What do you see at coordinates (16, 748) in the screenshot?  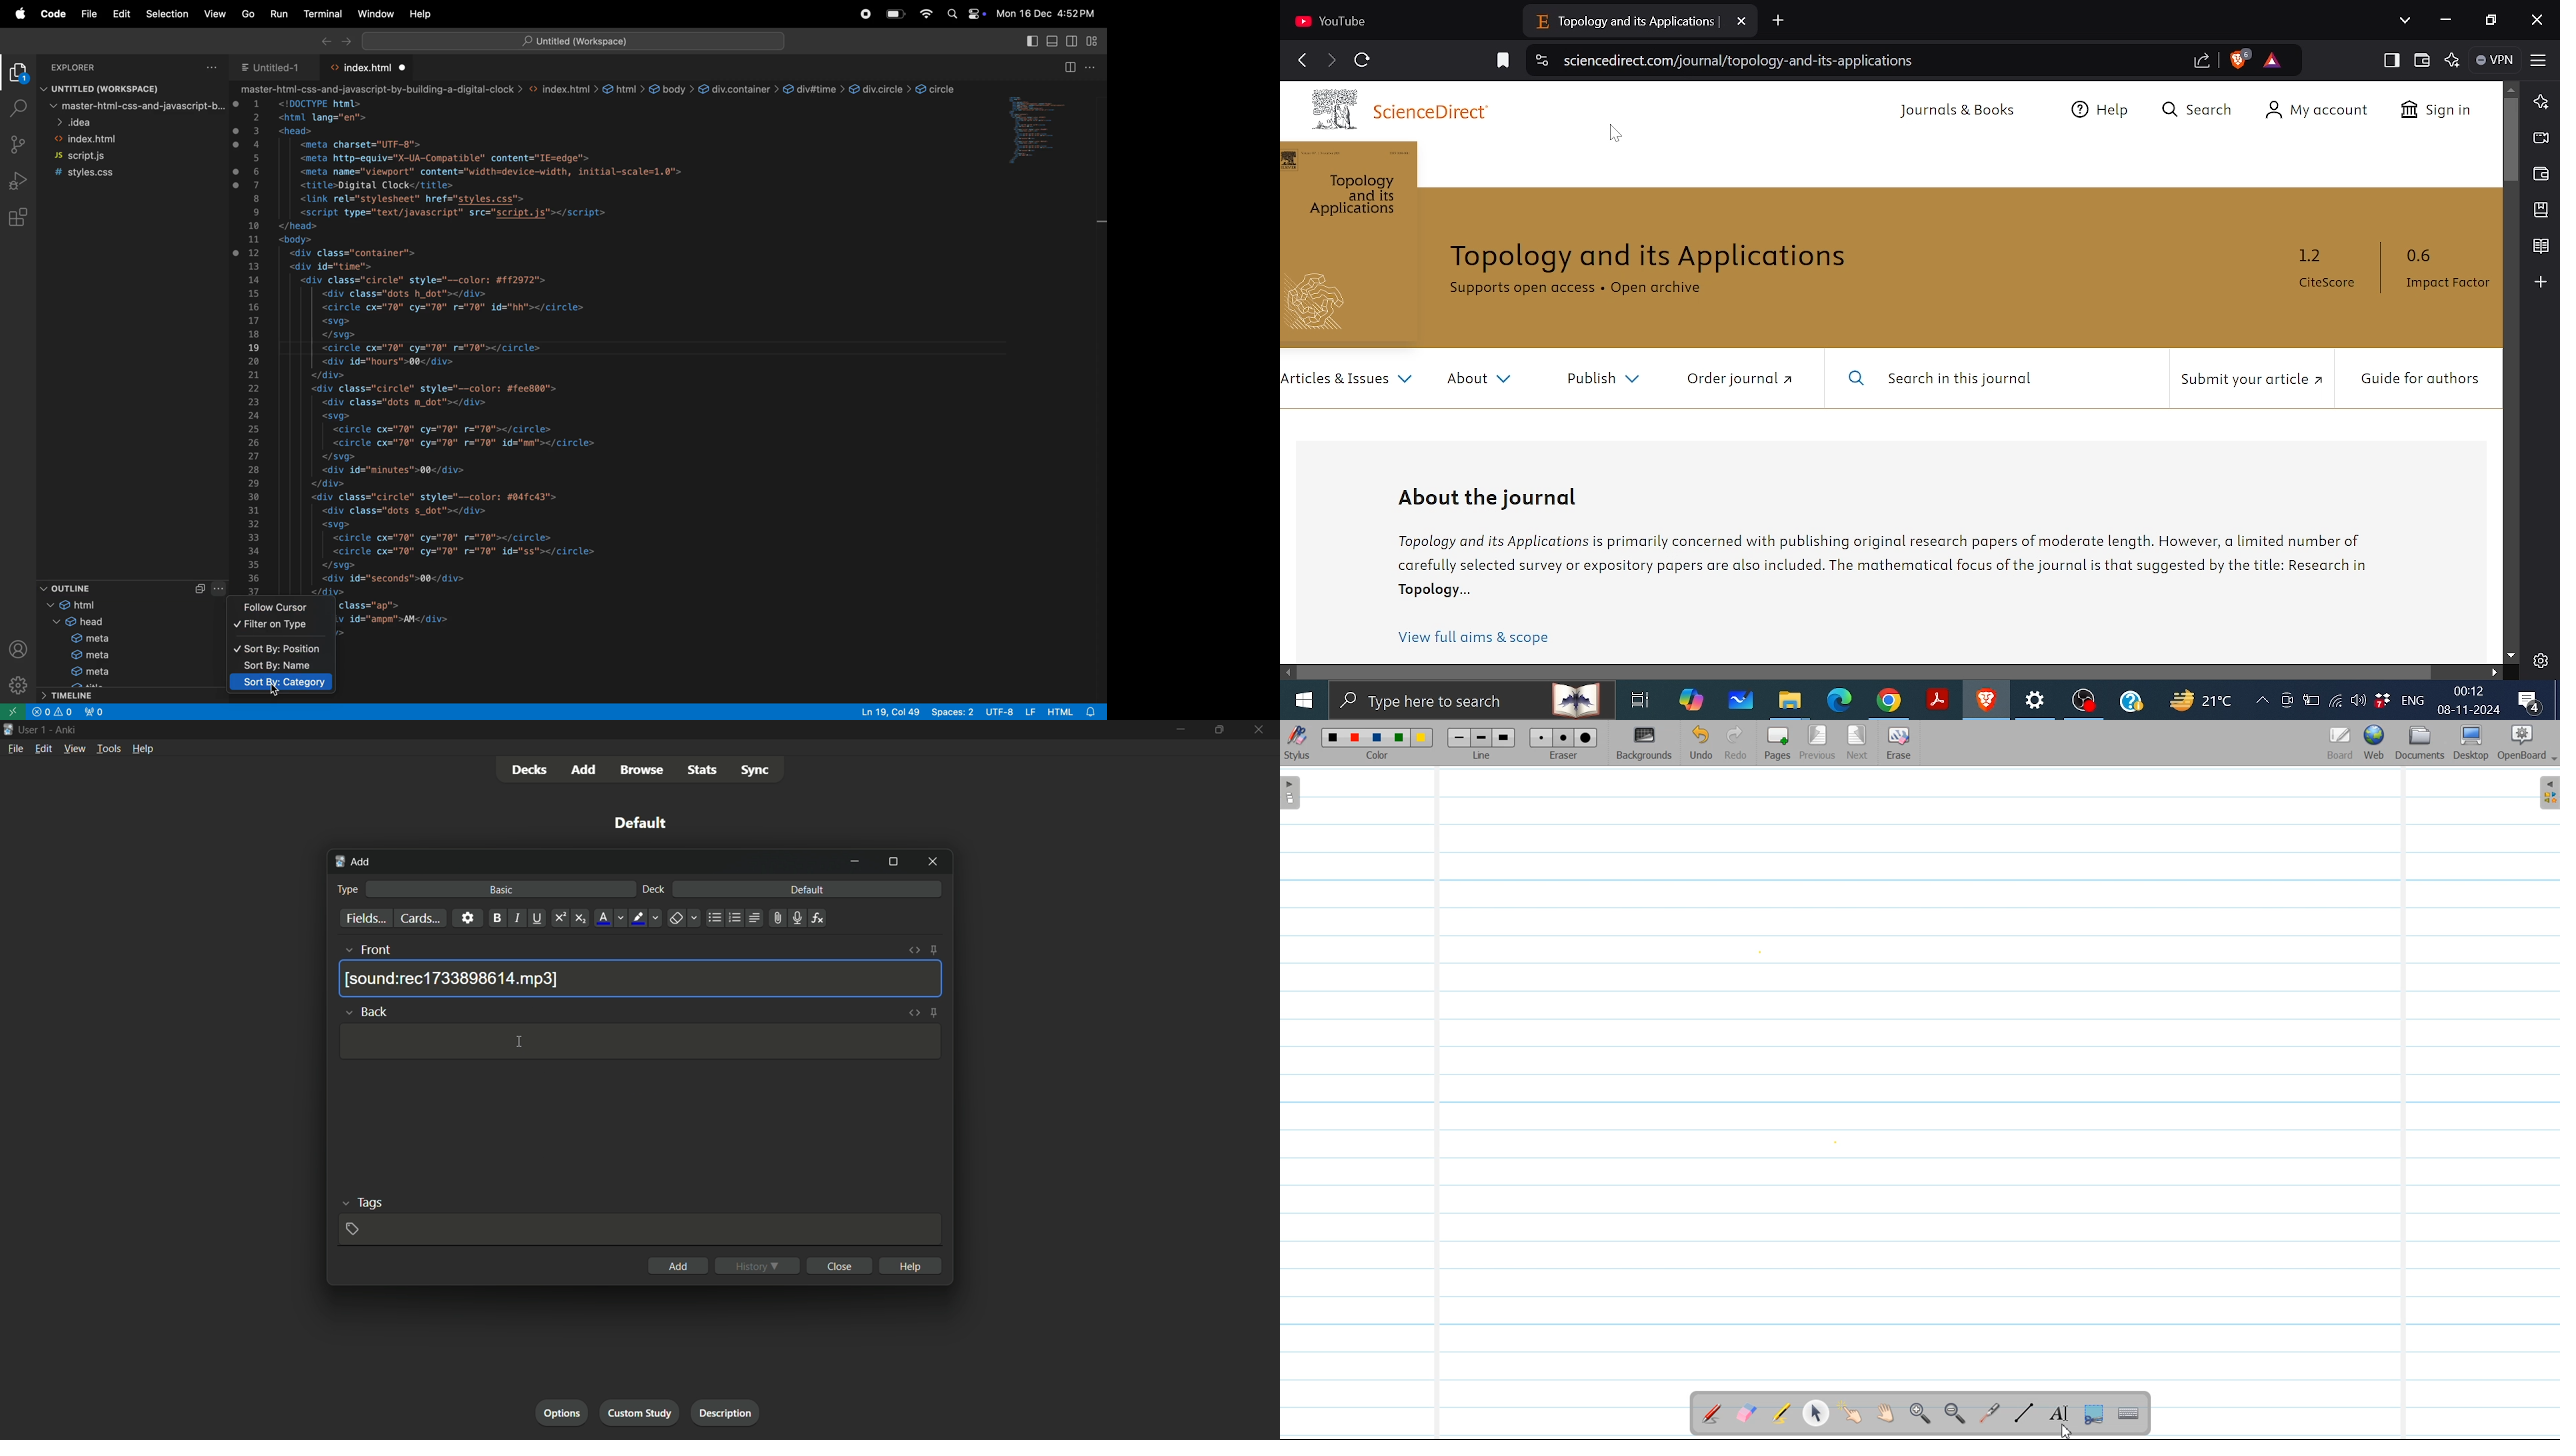 I see `file menu` at bounding box center [16, 748].